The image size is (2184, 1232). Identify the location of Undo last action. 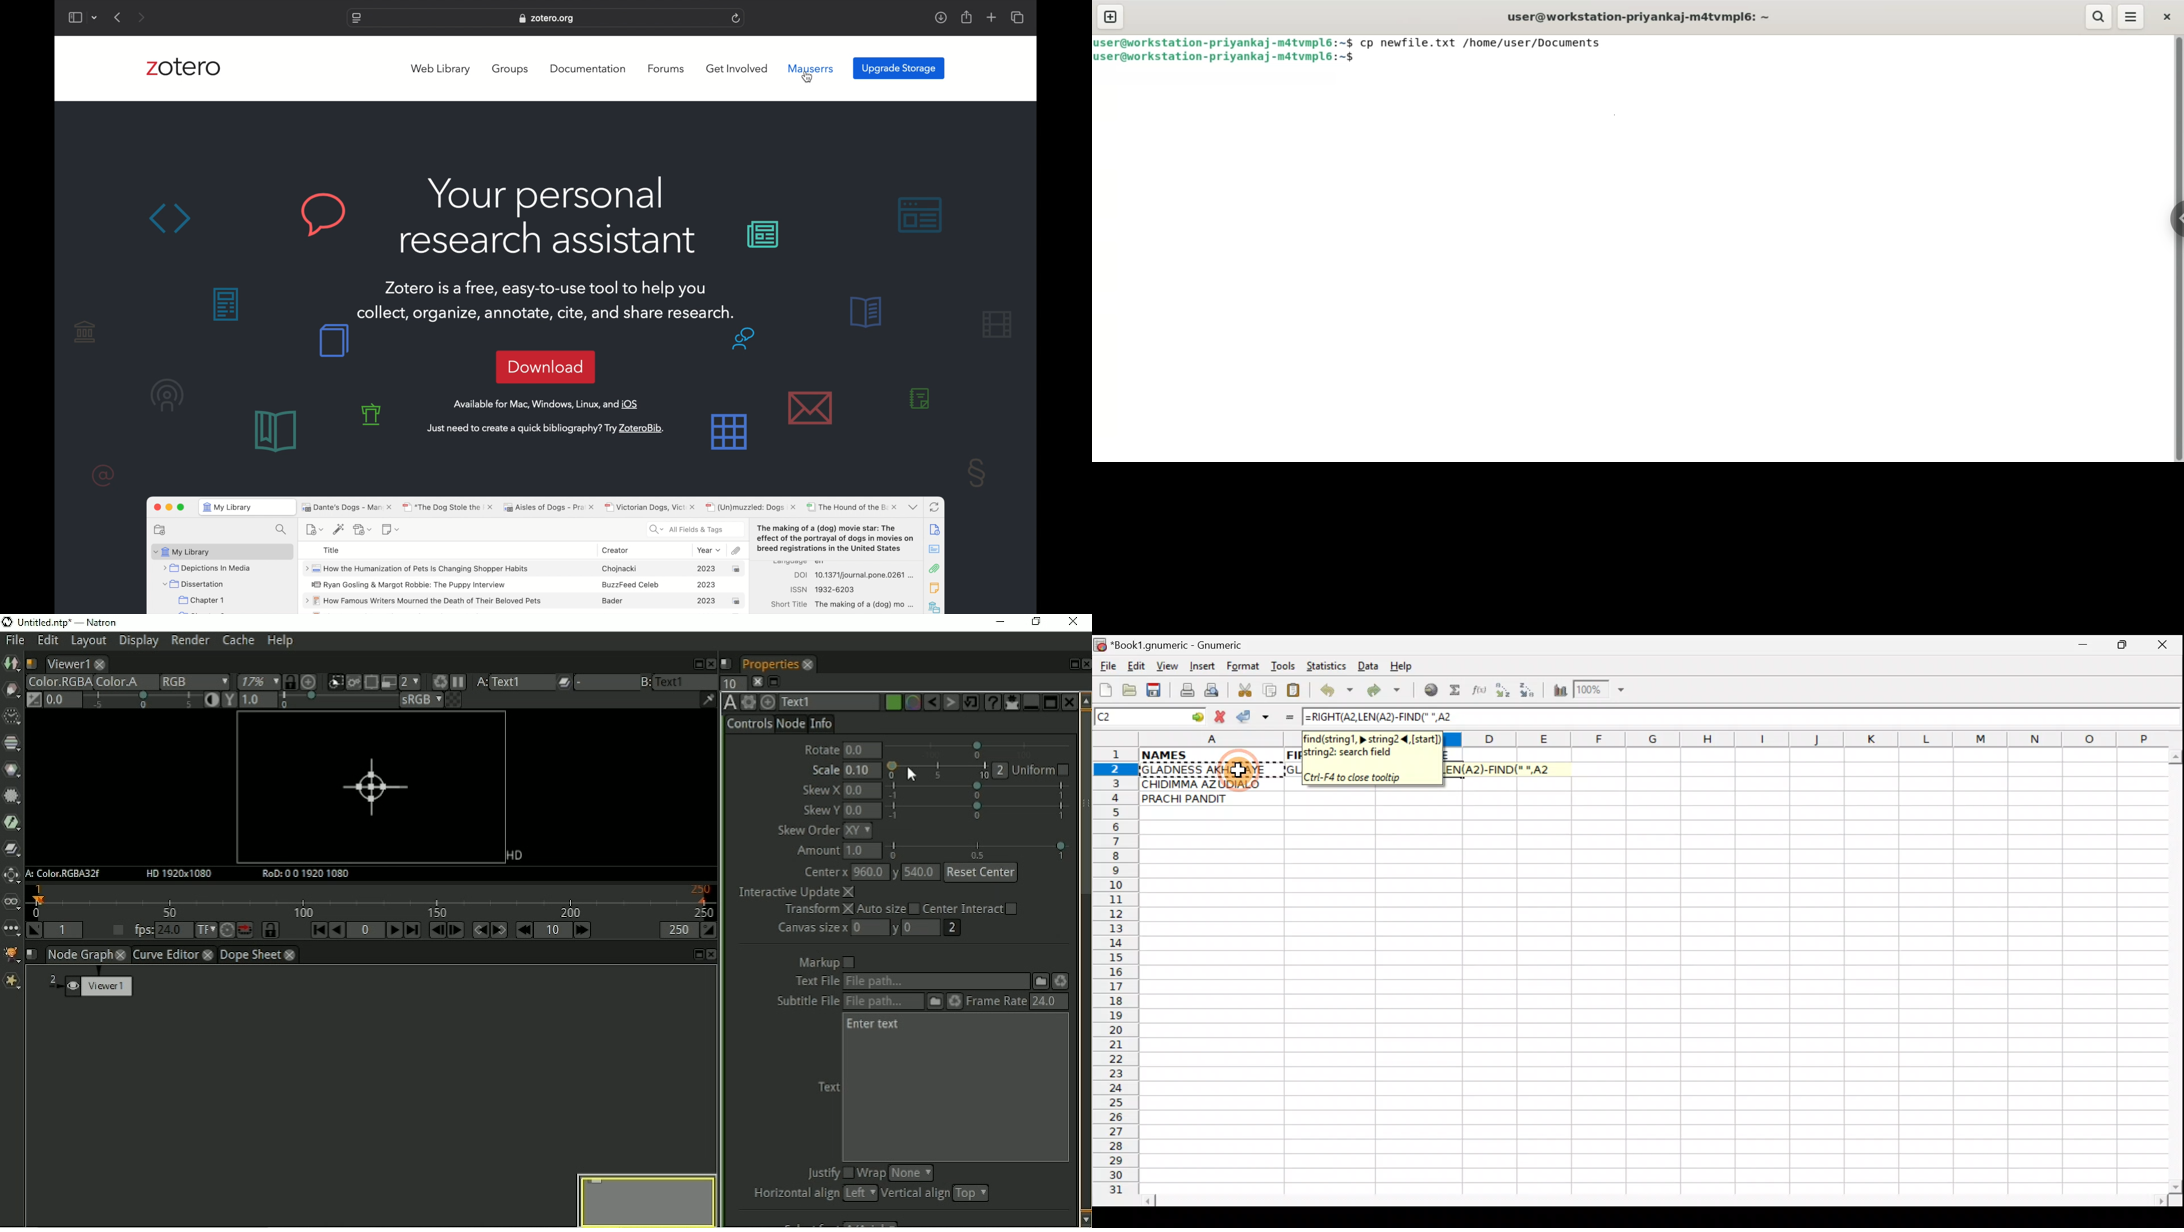
(1338, 692).